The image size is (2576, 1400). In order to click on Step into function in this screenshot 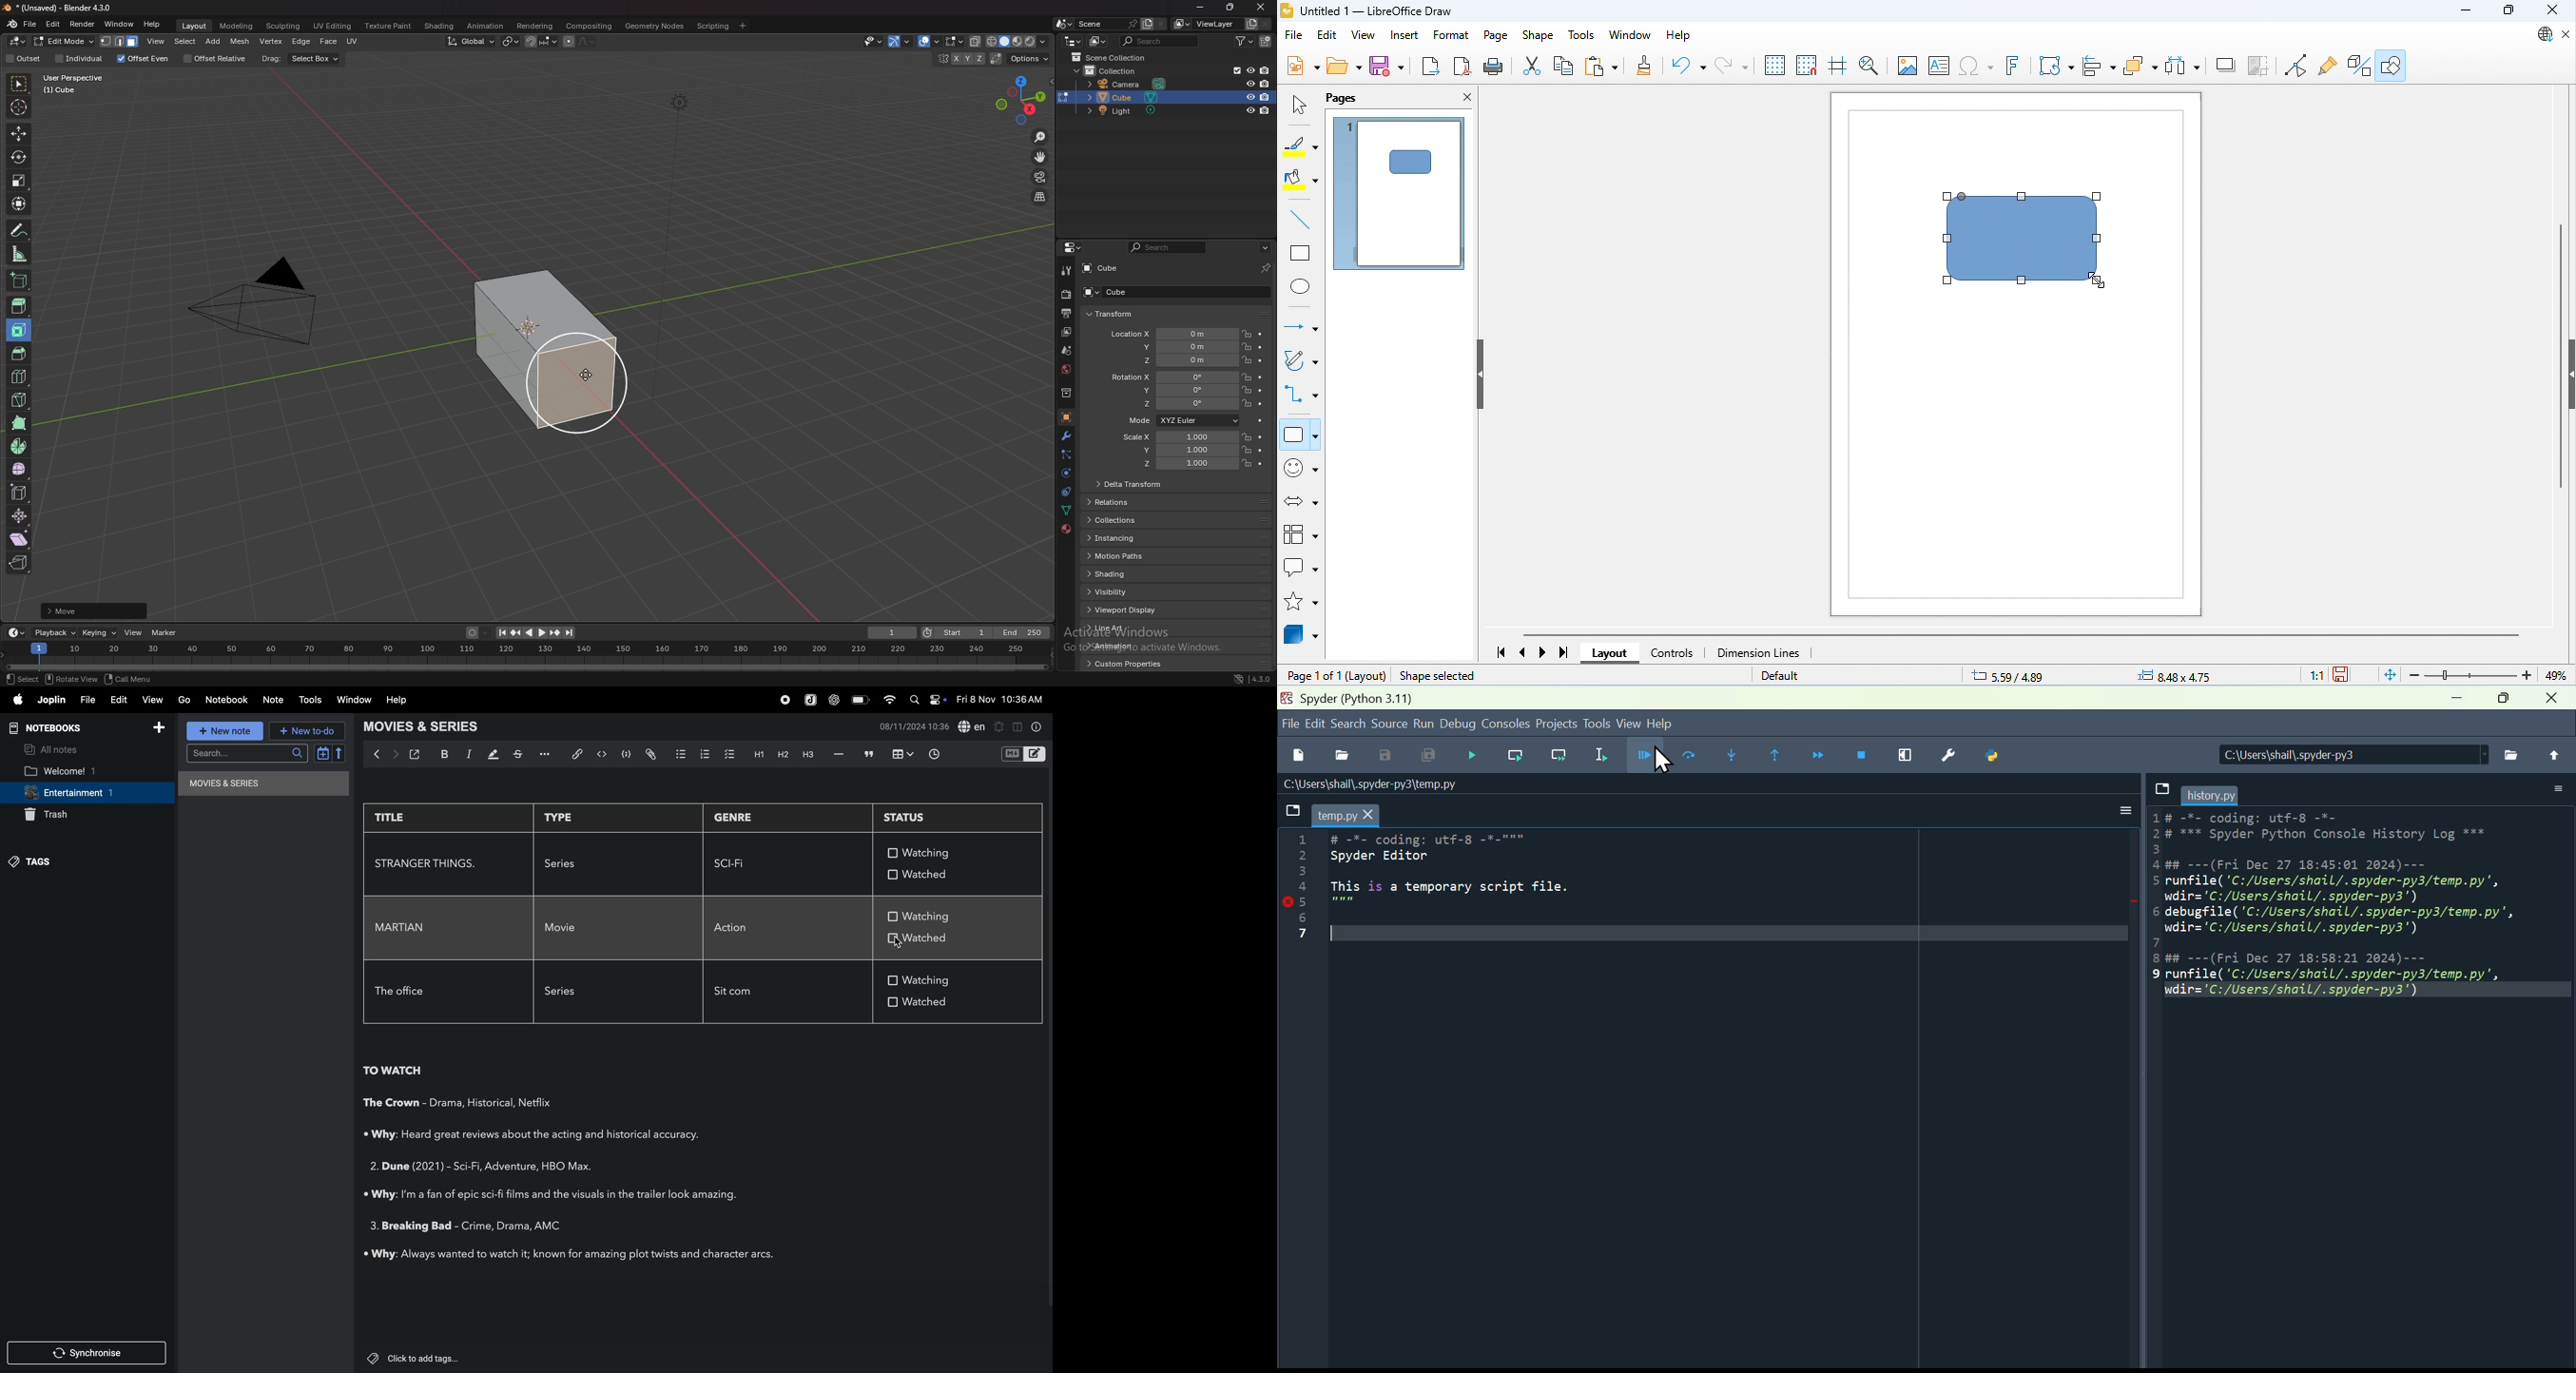, I will do `click(1733, 754)`.